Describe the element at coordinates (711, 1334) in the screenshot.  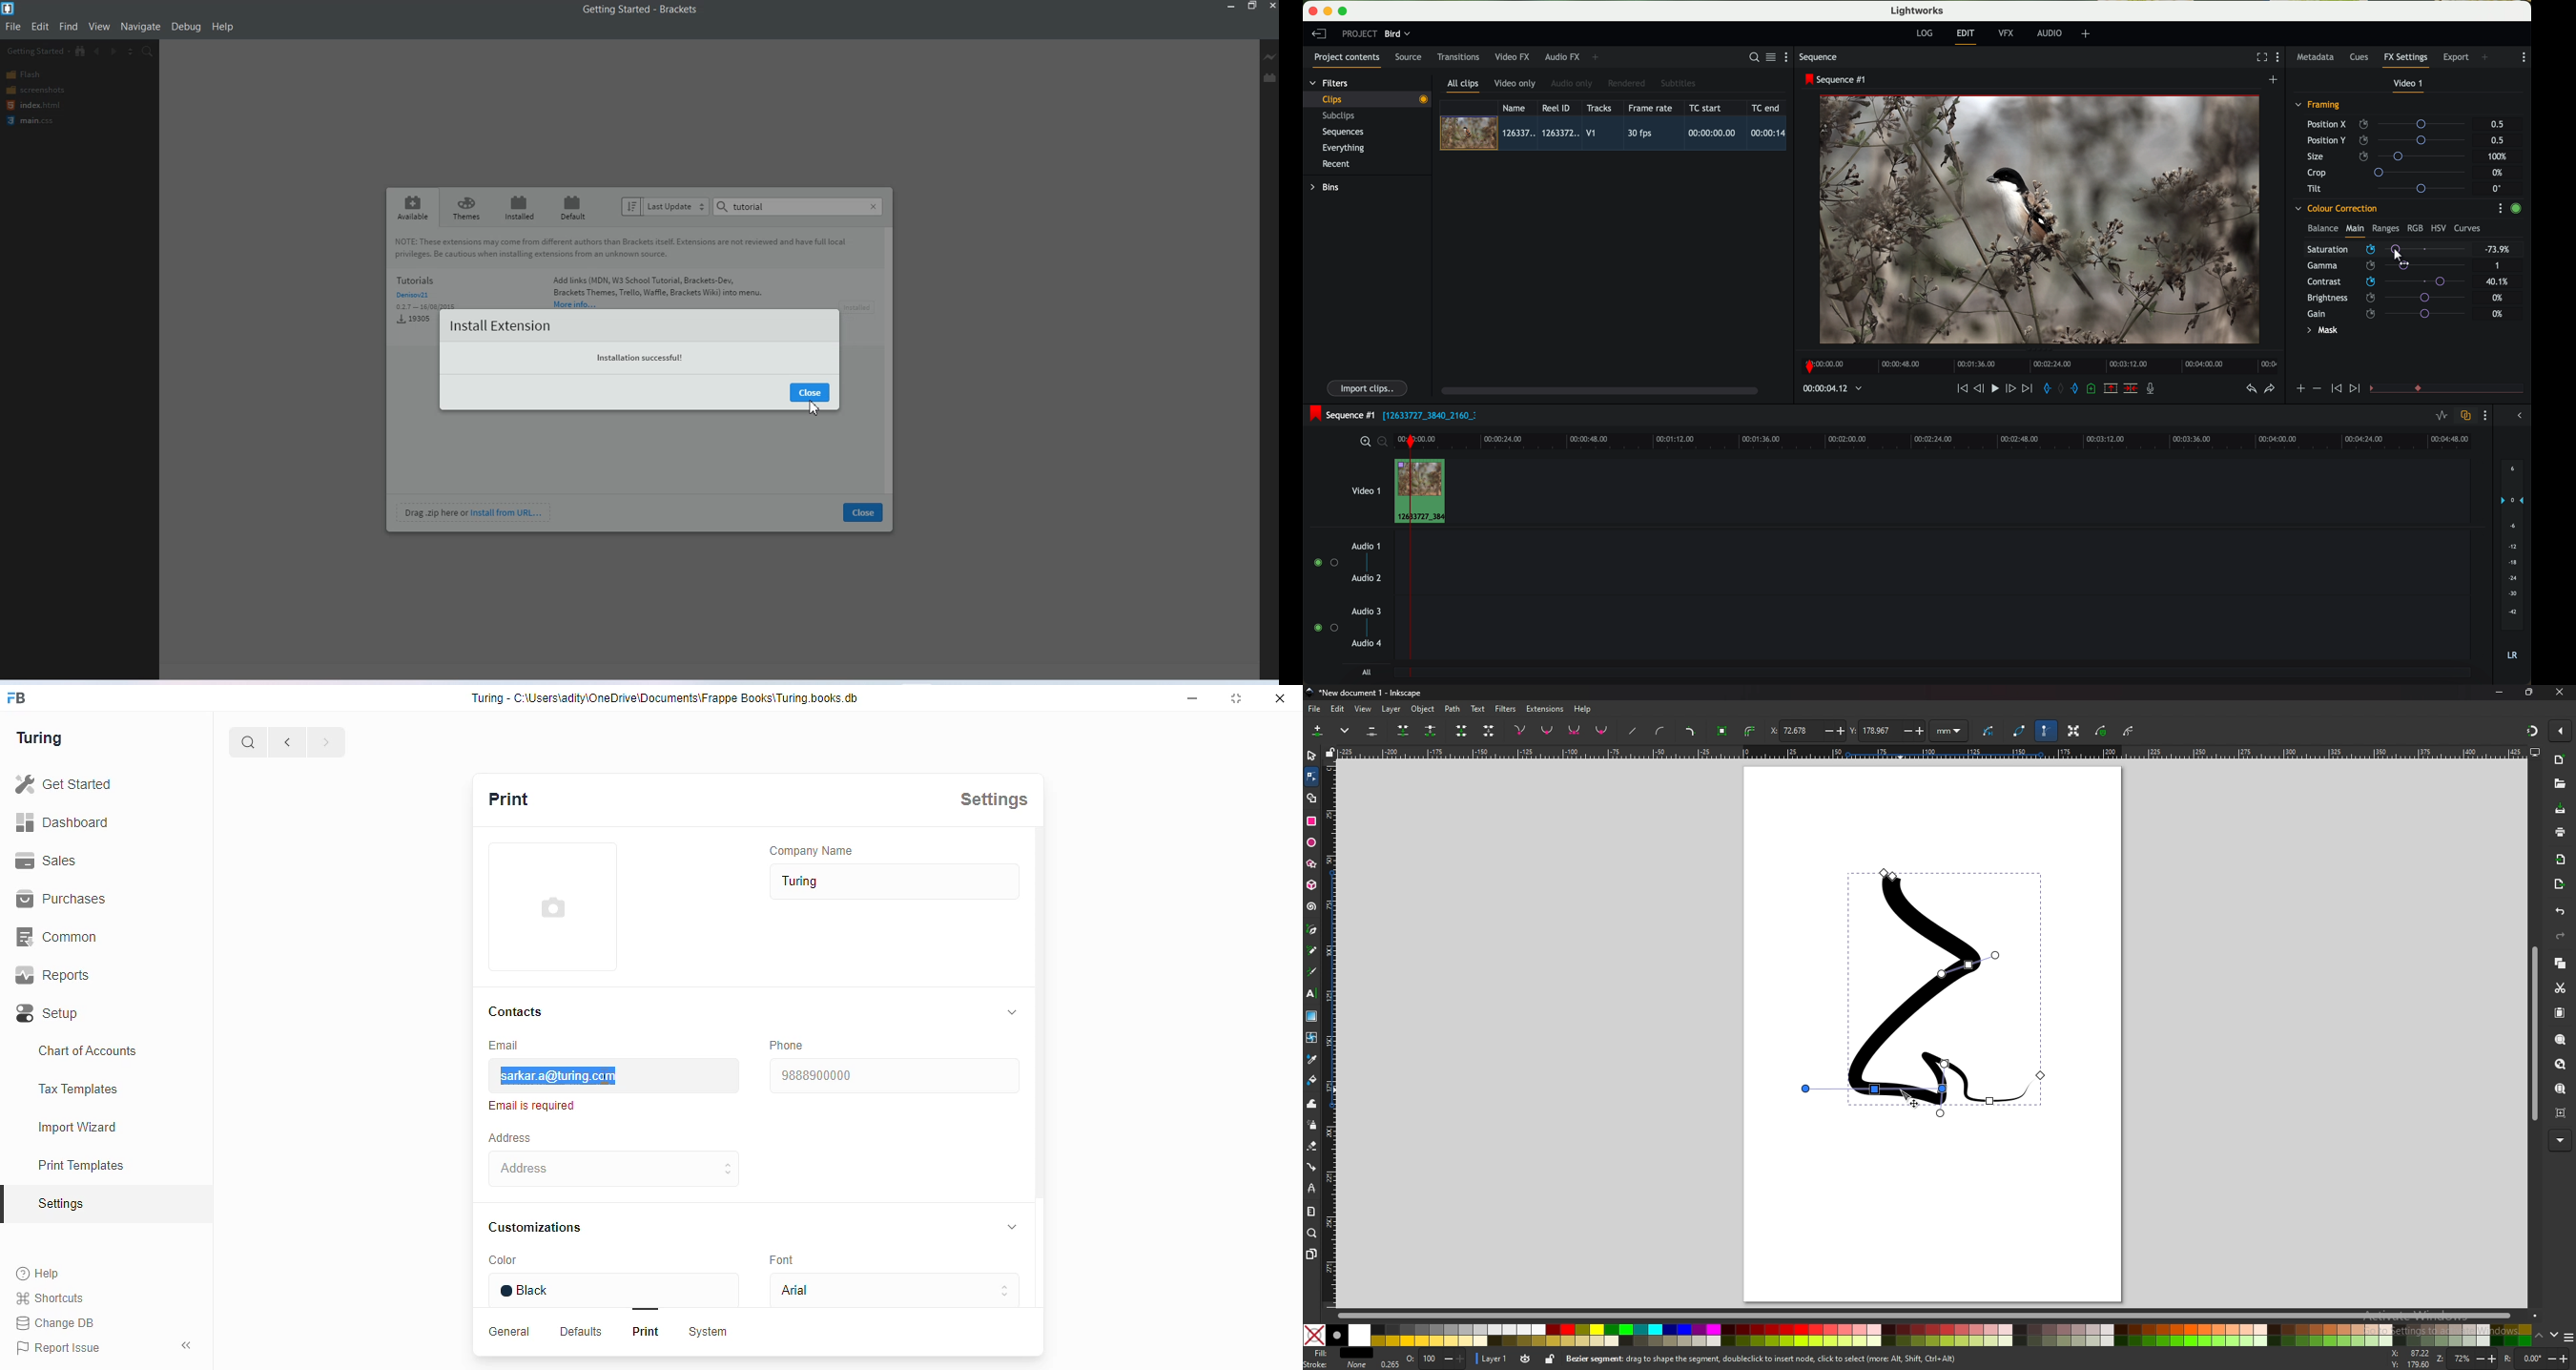
I see `System` at that location.